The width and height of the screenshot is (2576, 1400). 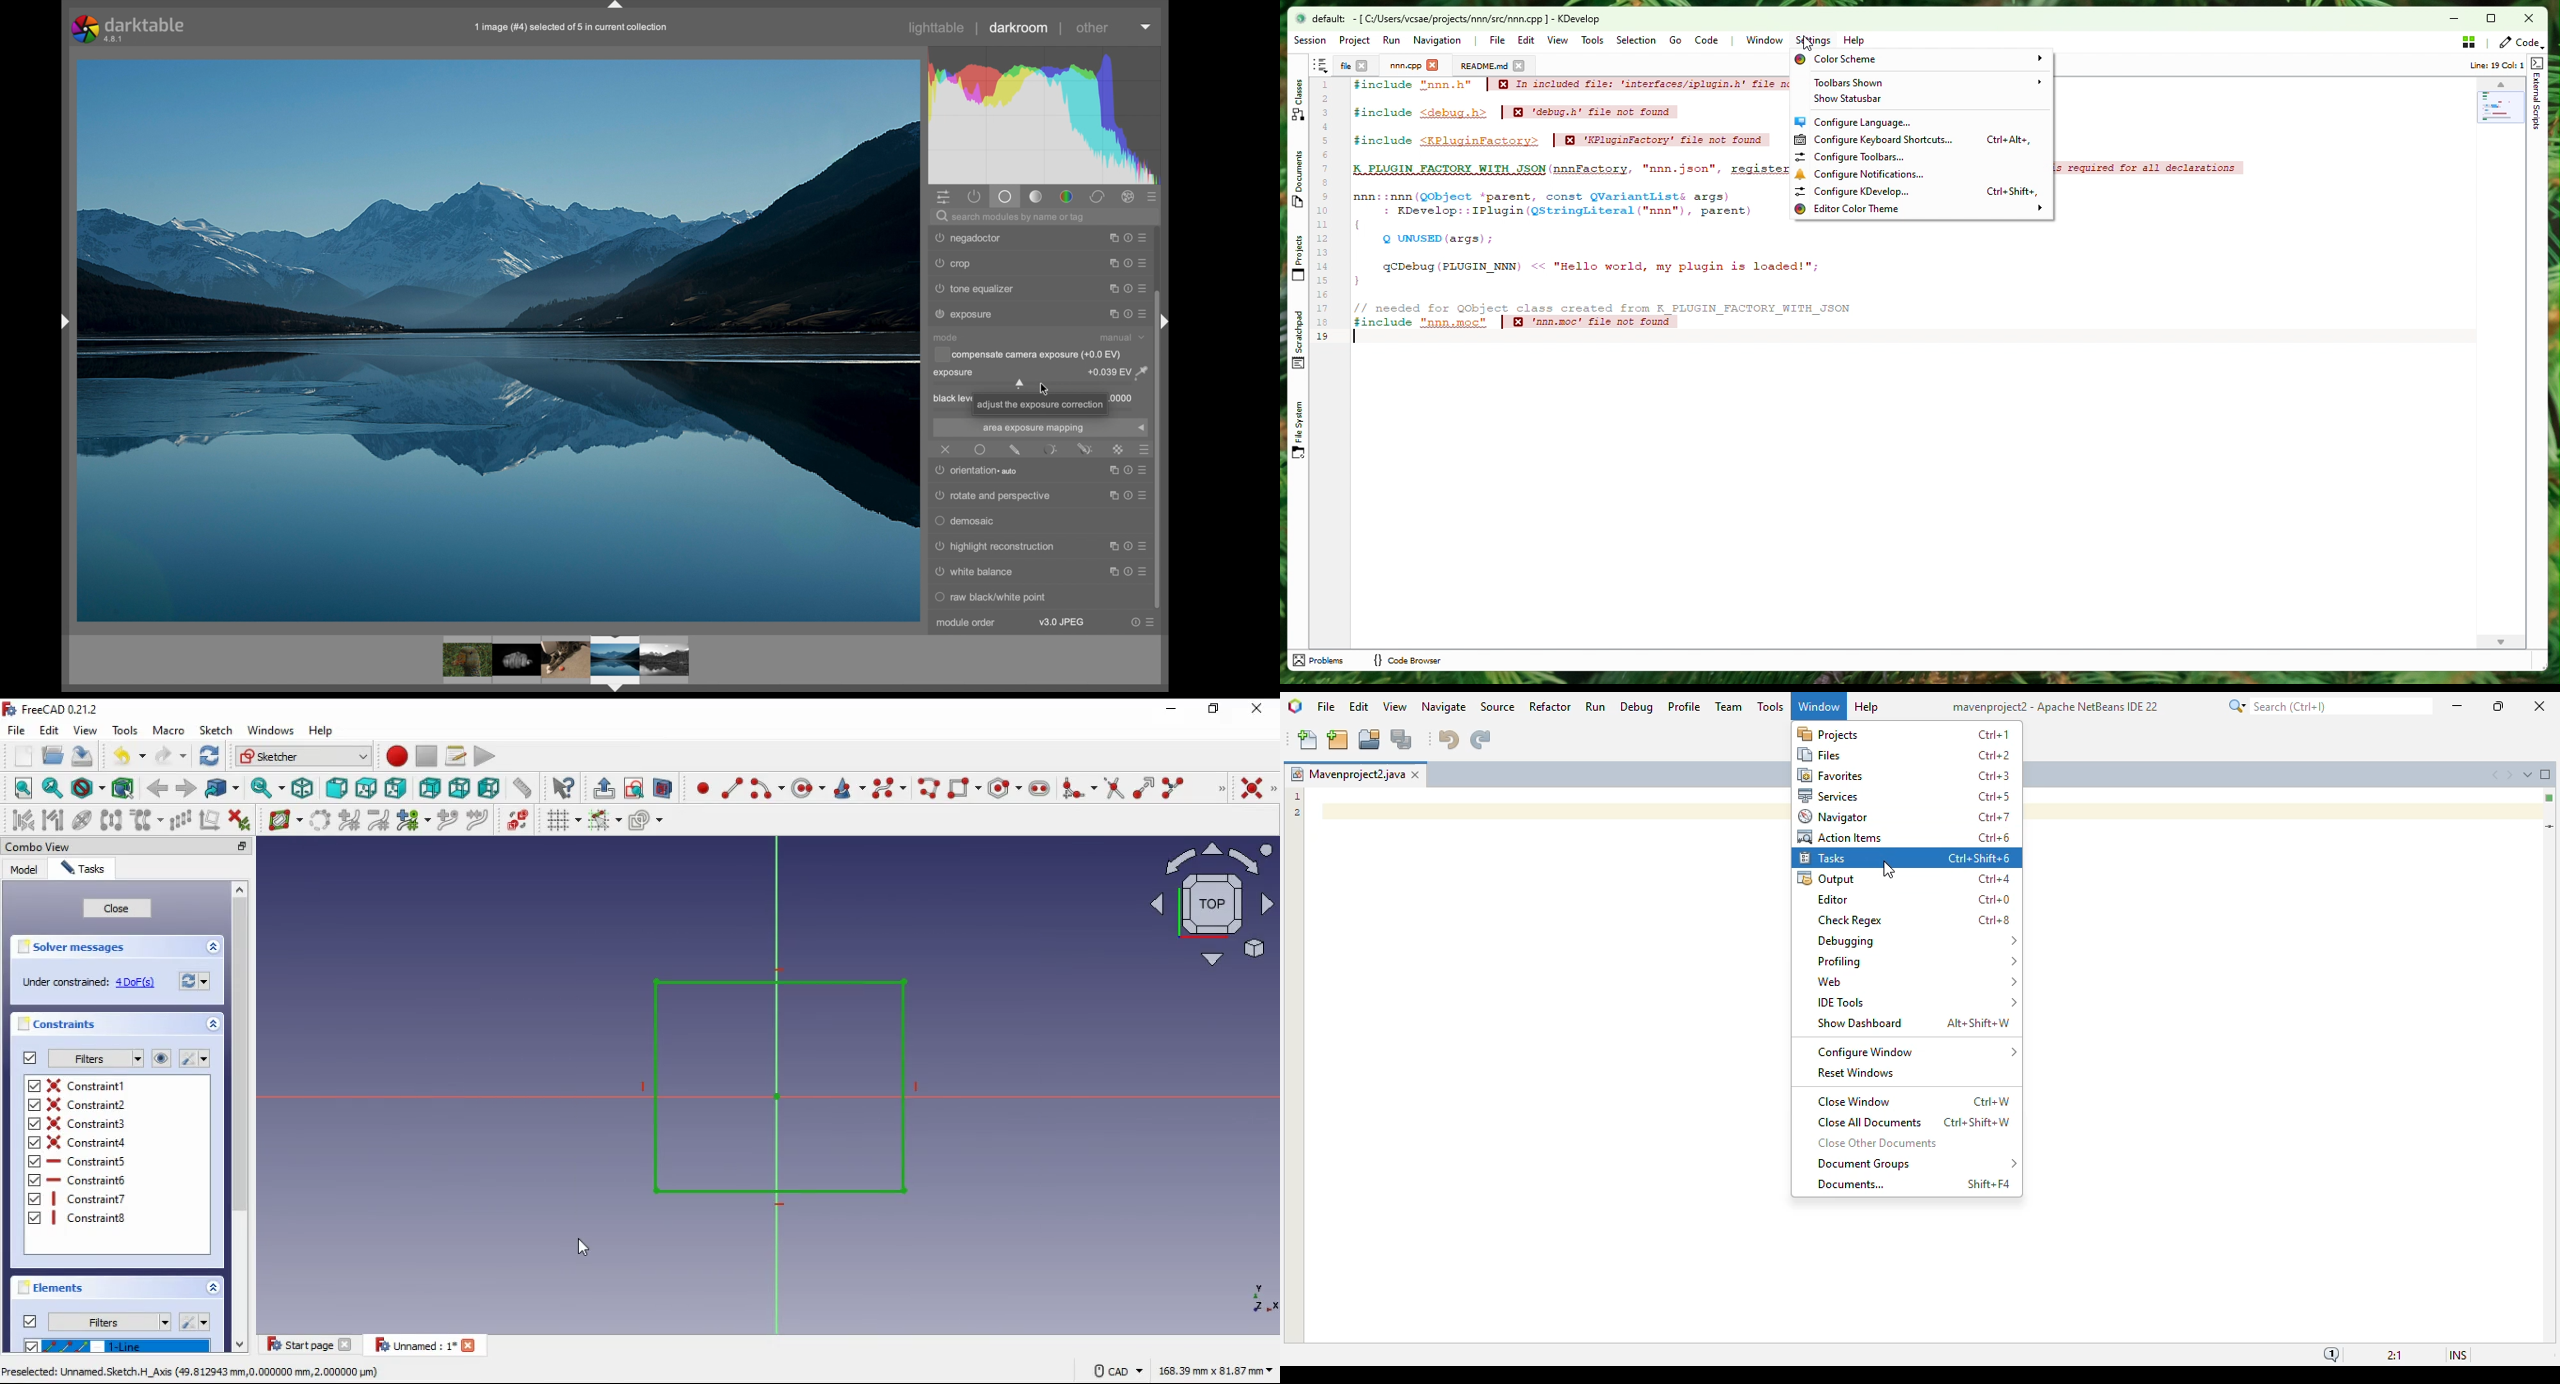 I want to click on left, so click(x=490, y=788).